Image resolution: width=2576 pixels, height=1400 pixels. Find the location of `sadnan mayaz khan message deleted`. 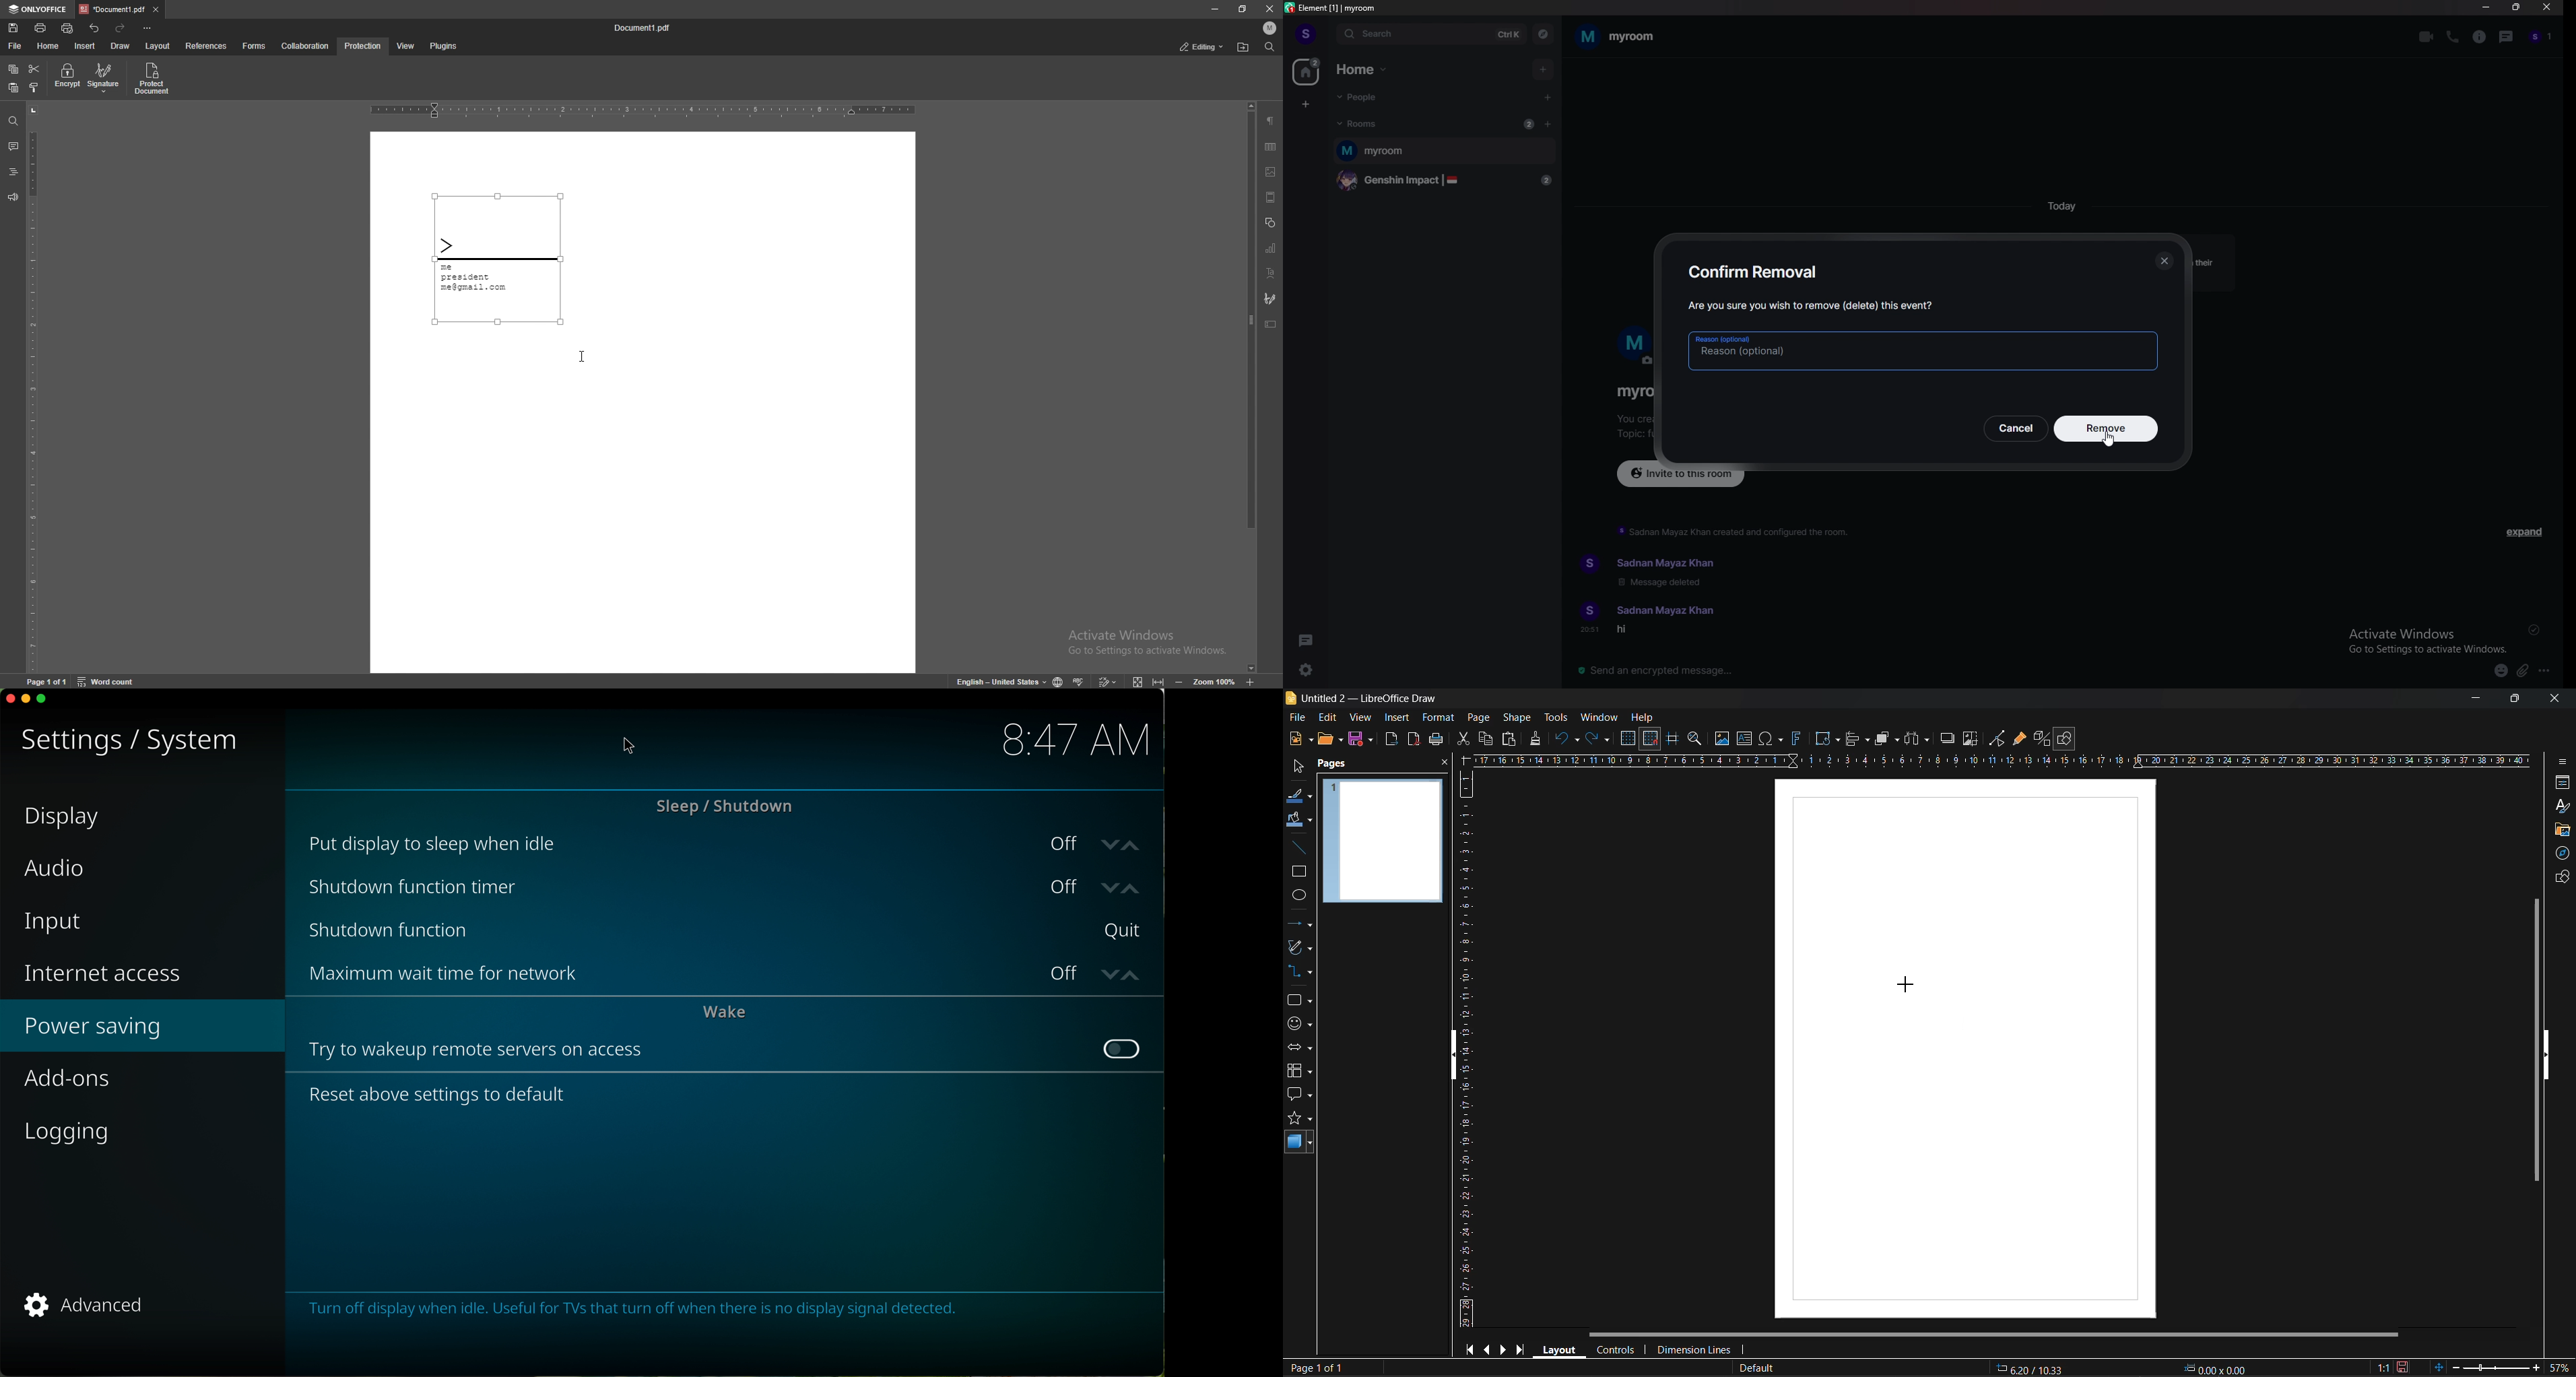

sadnan mayaz khan message deleted is located at coordinates (1665, 572).